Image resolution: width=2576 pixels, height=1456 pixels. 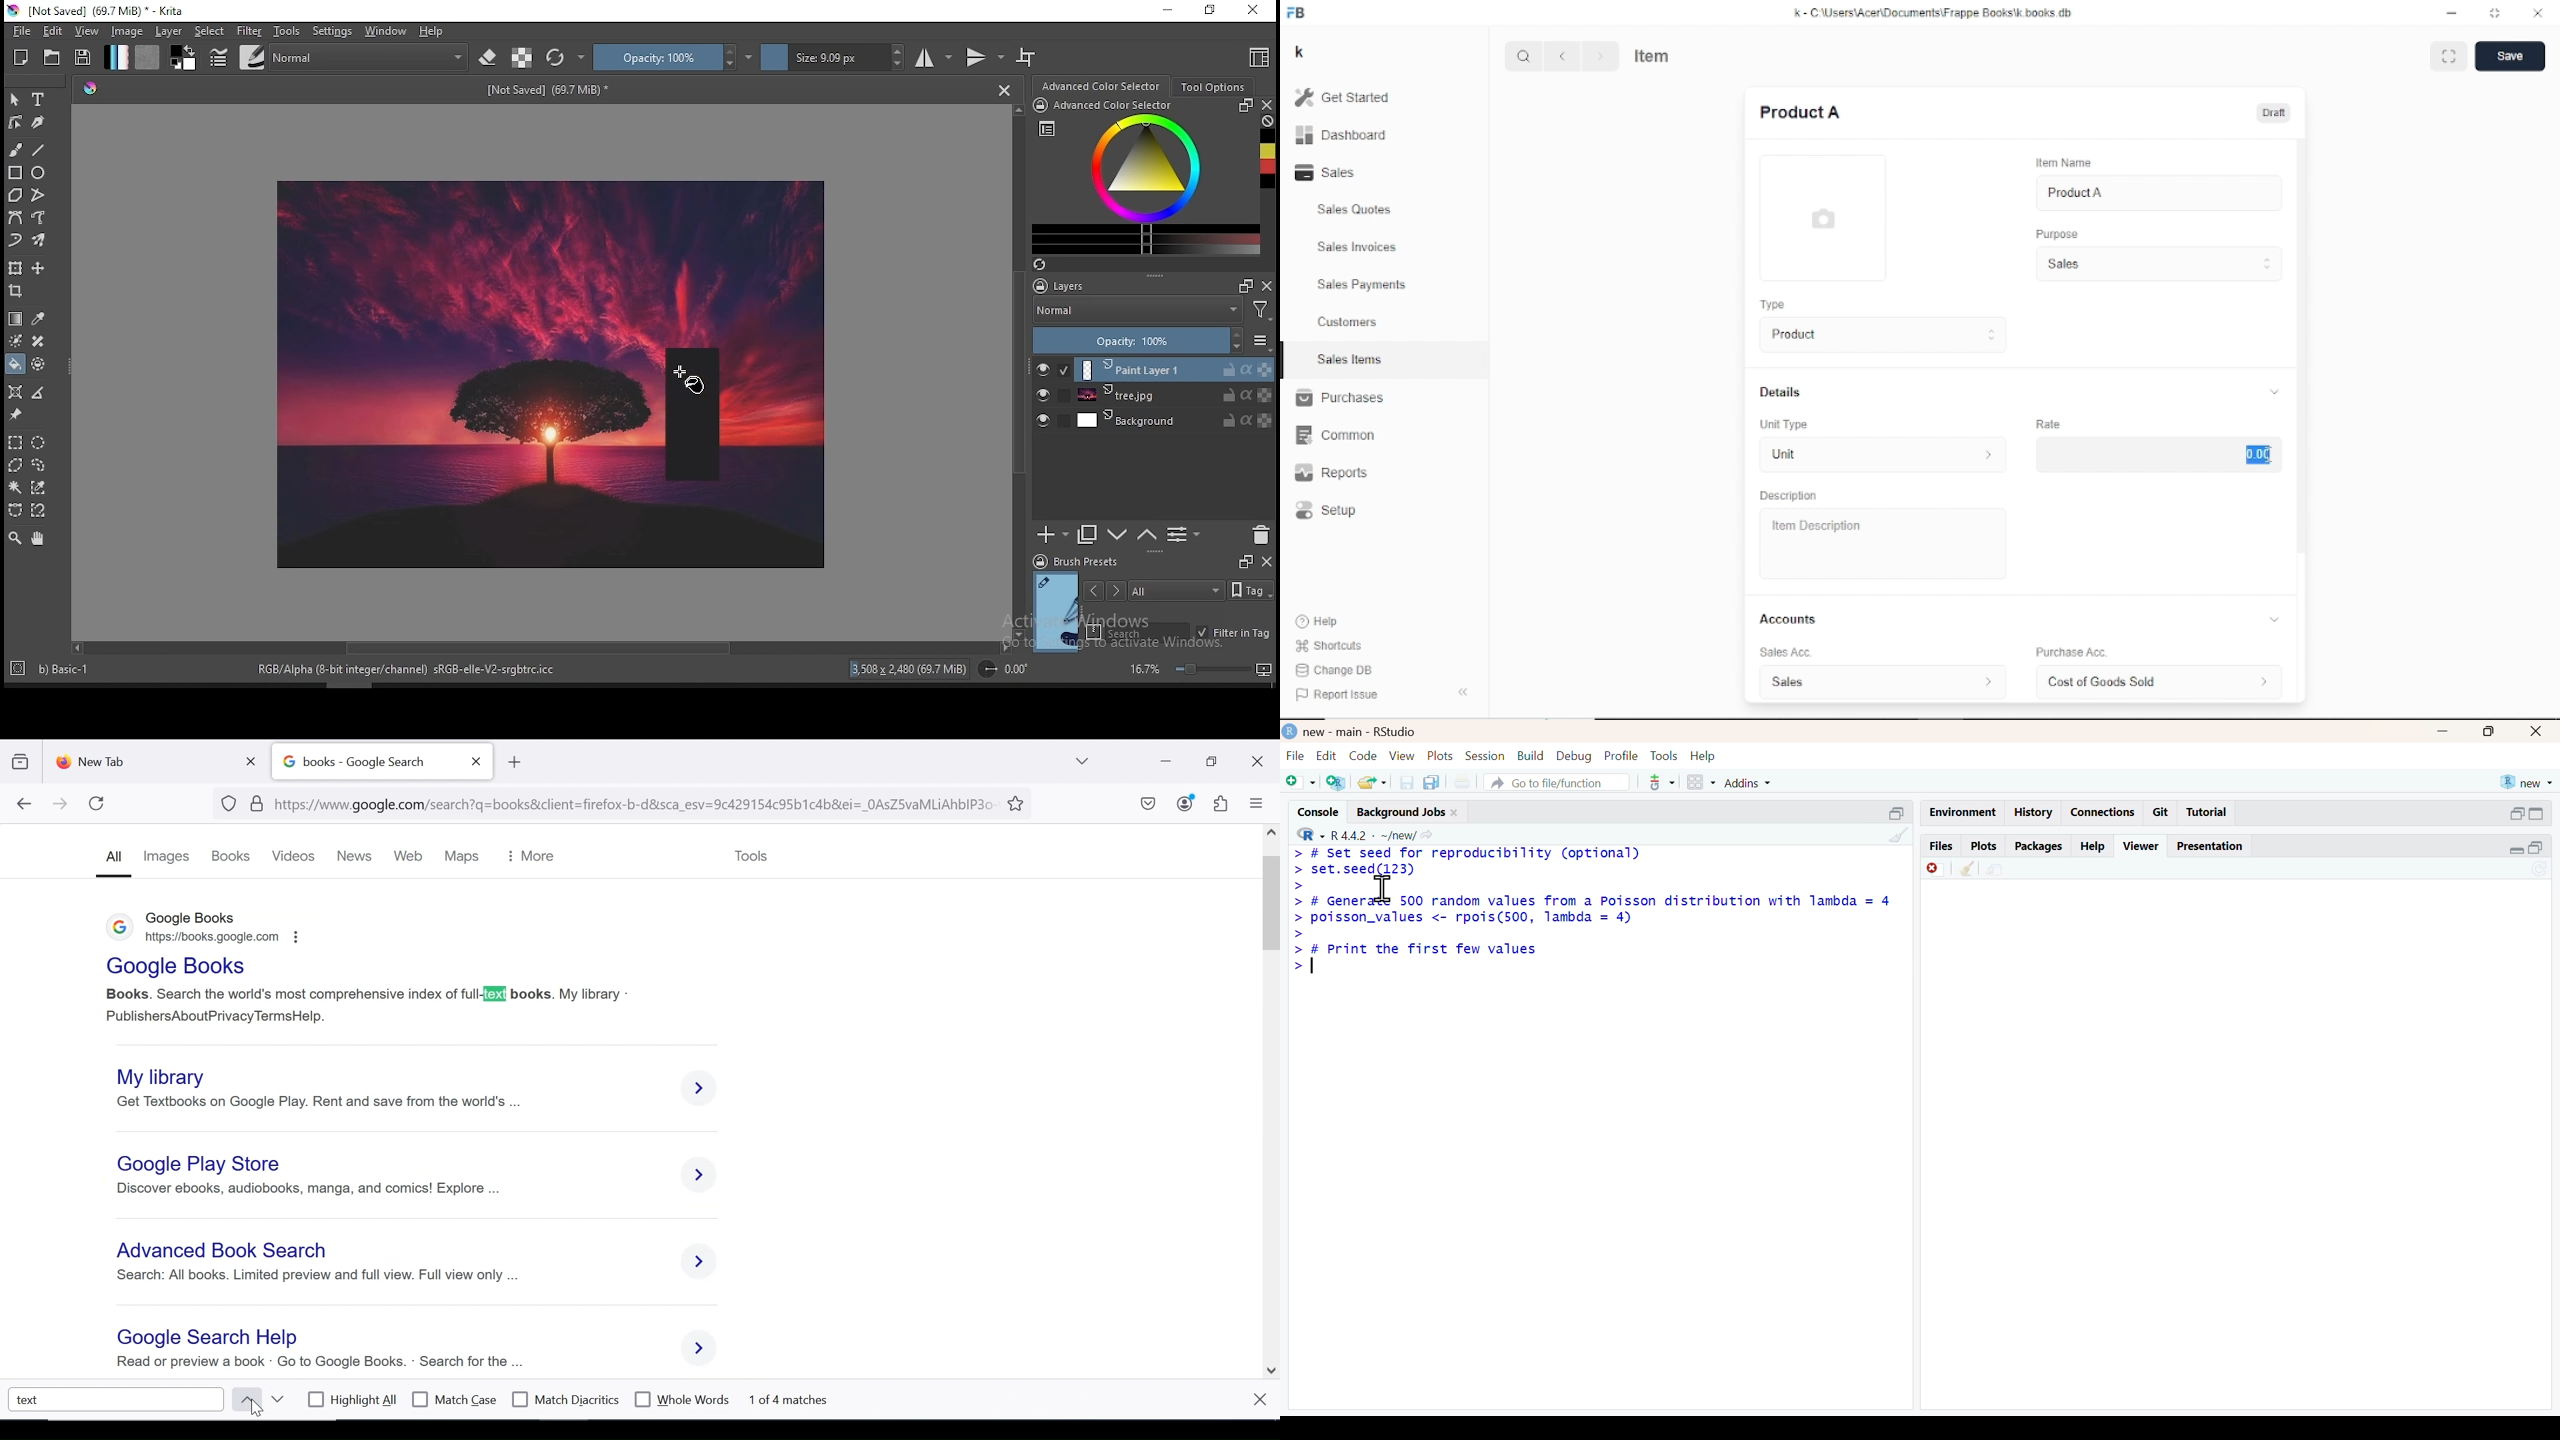 I want to click on add R file, so click(x=1338, y=782).